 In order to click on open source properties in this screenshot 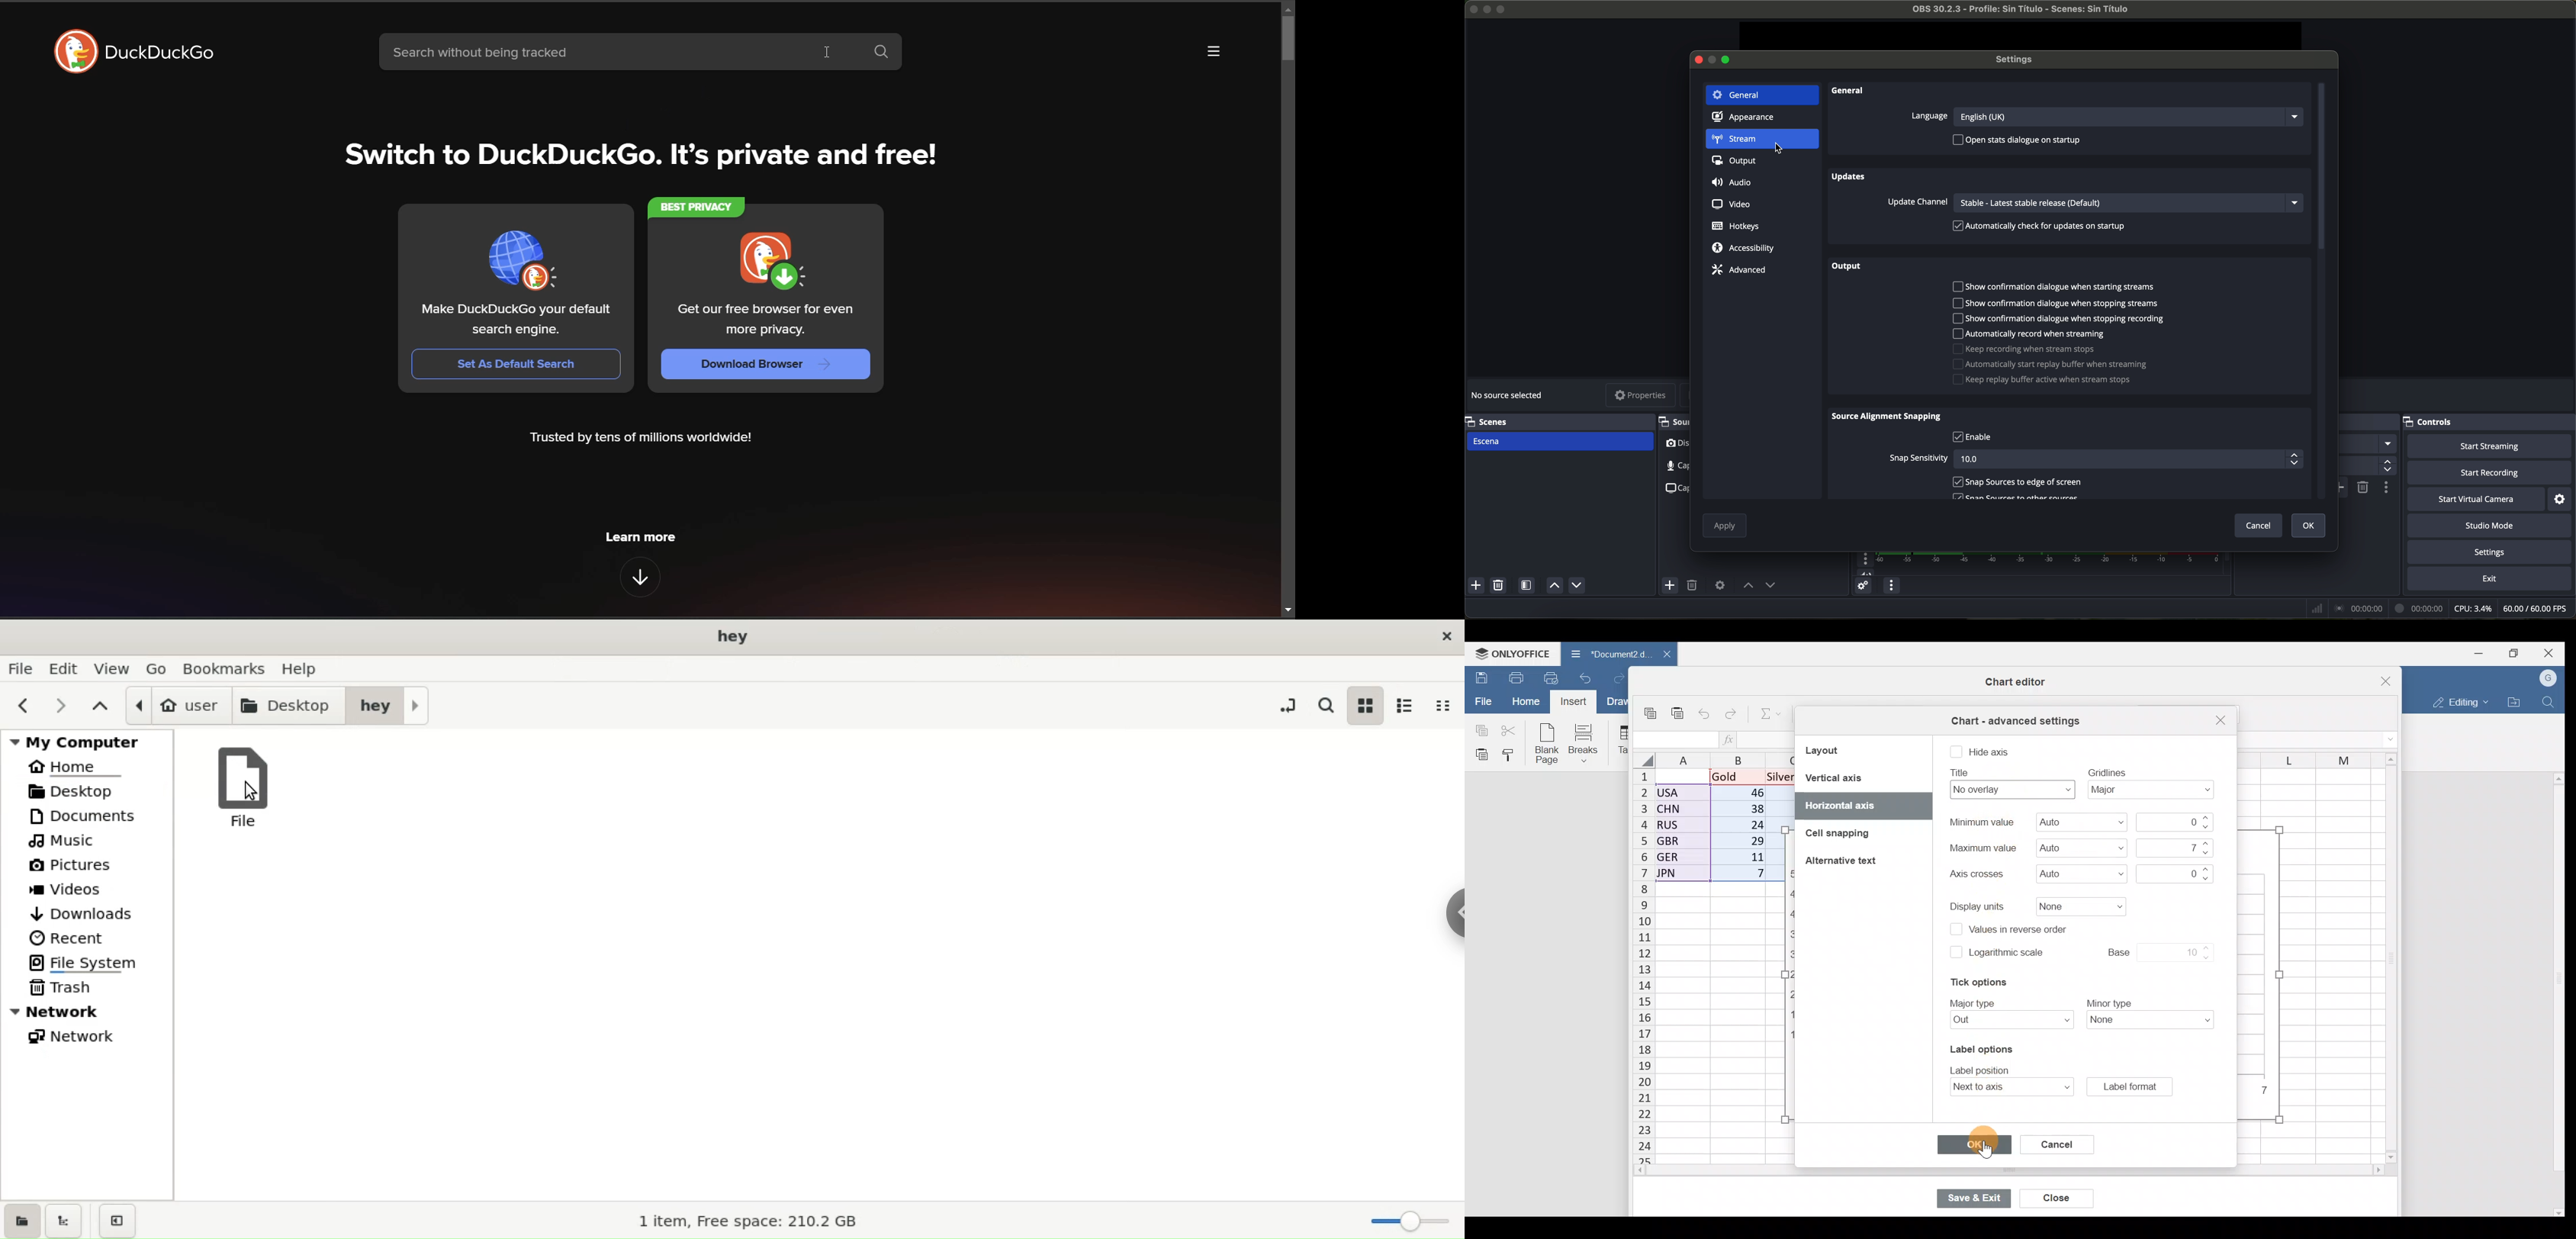, I will do `click(1719, 585)`.